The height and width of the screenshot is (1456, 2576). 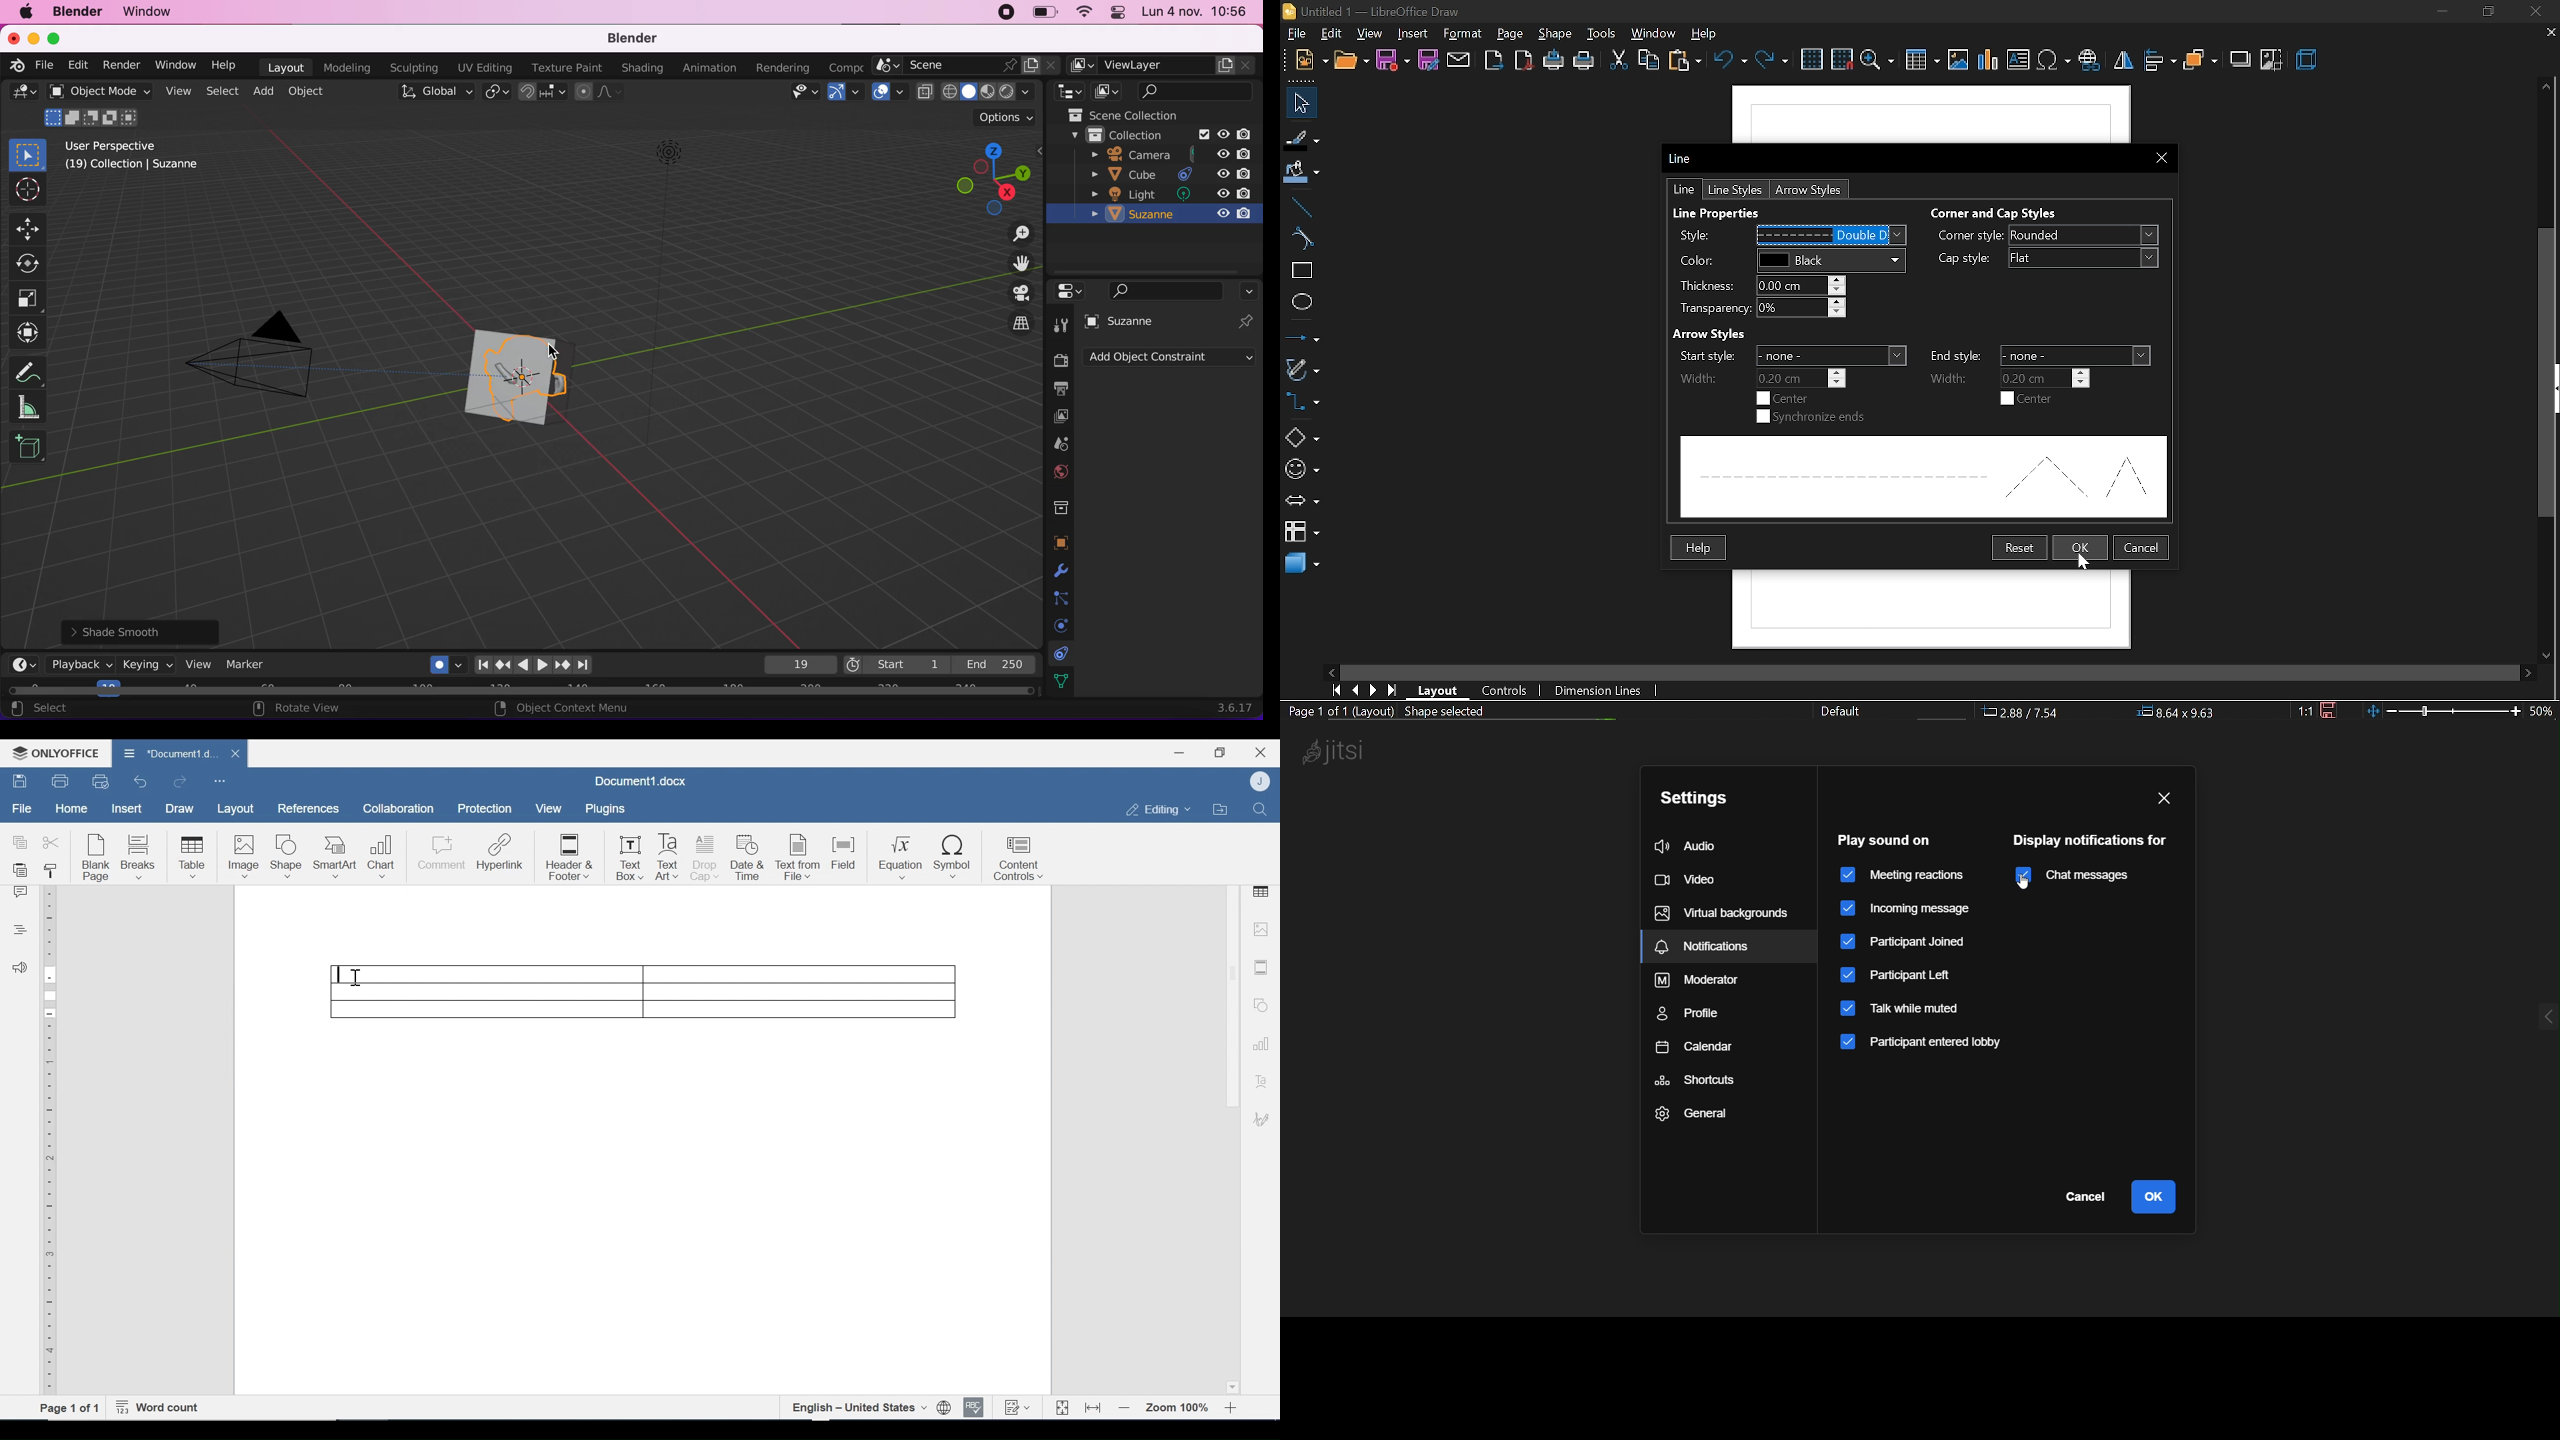 What do you see at coordinates (2157, 1197) in the screenshot?
I see `ok` at bounding box center [2157, 1197].